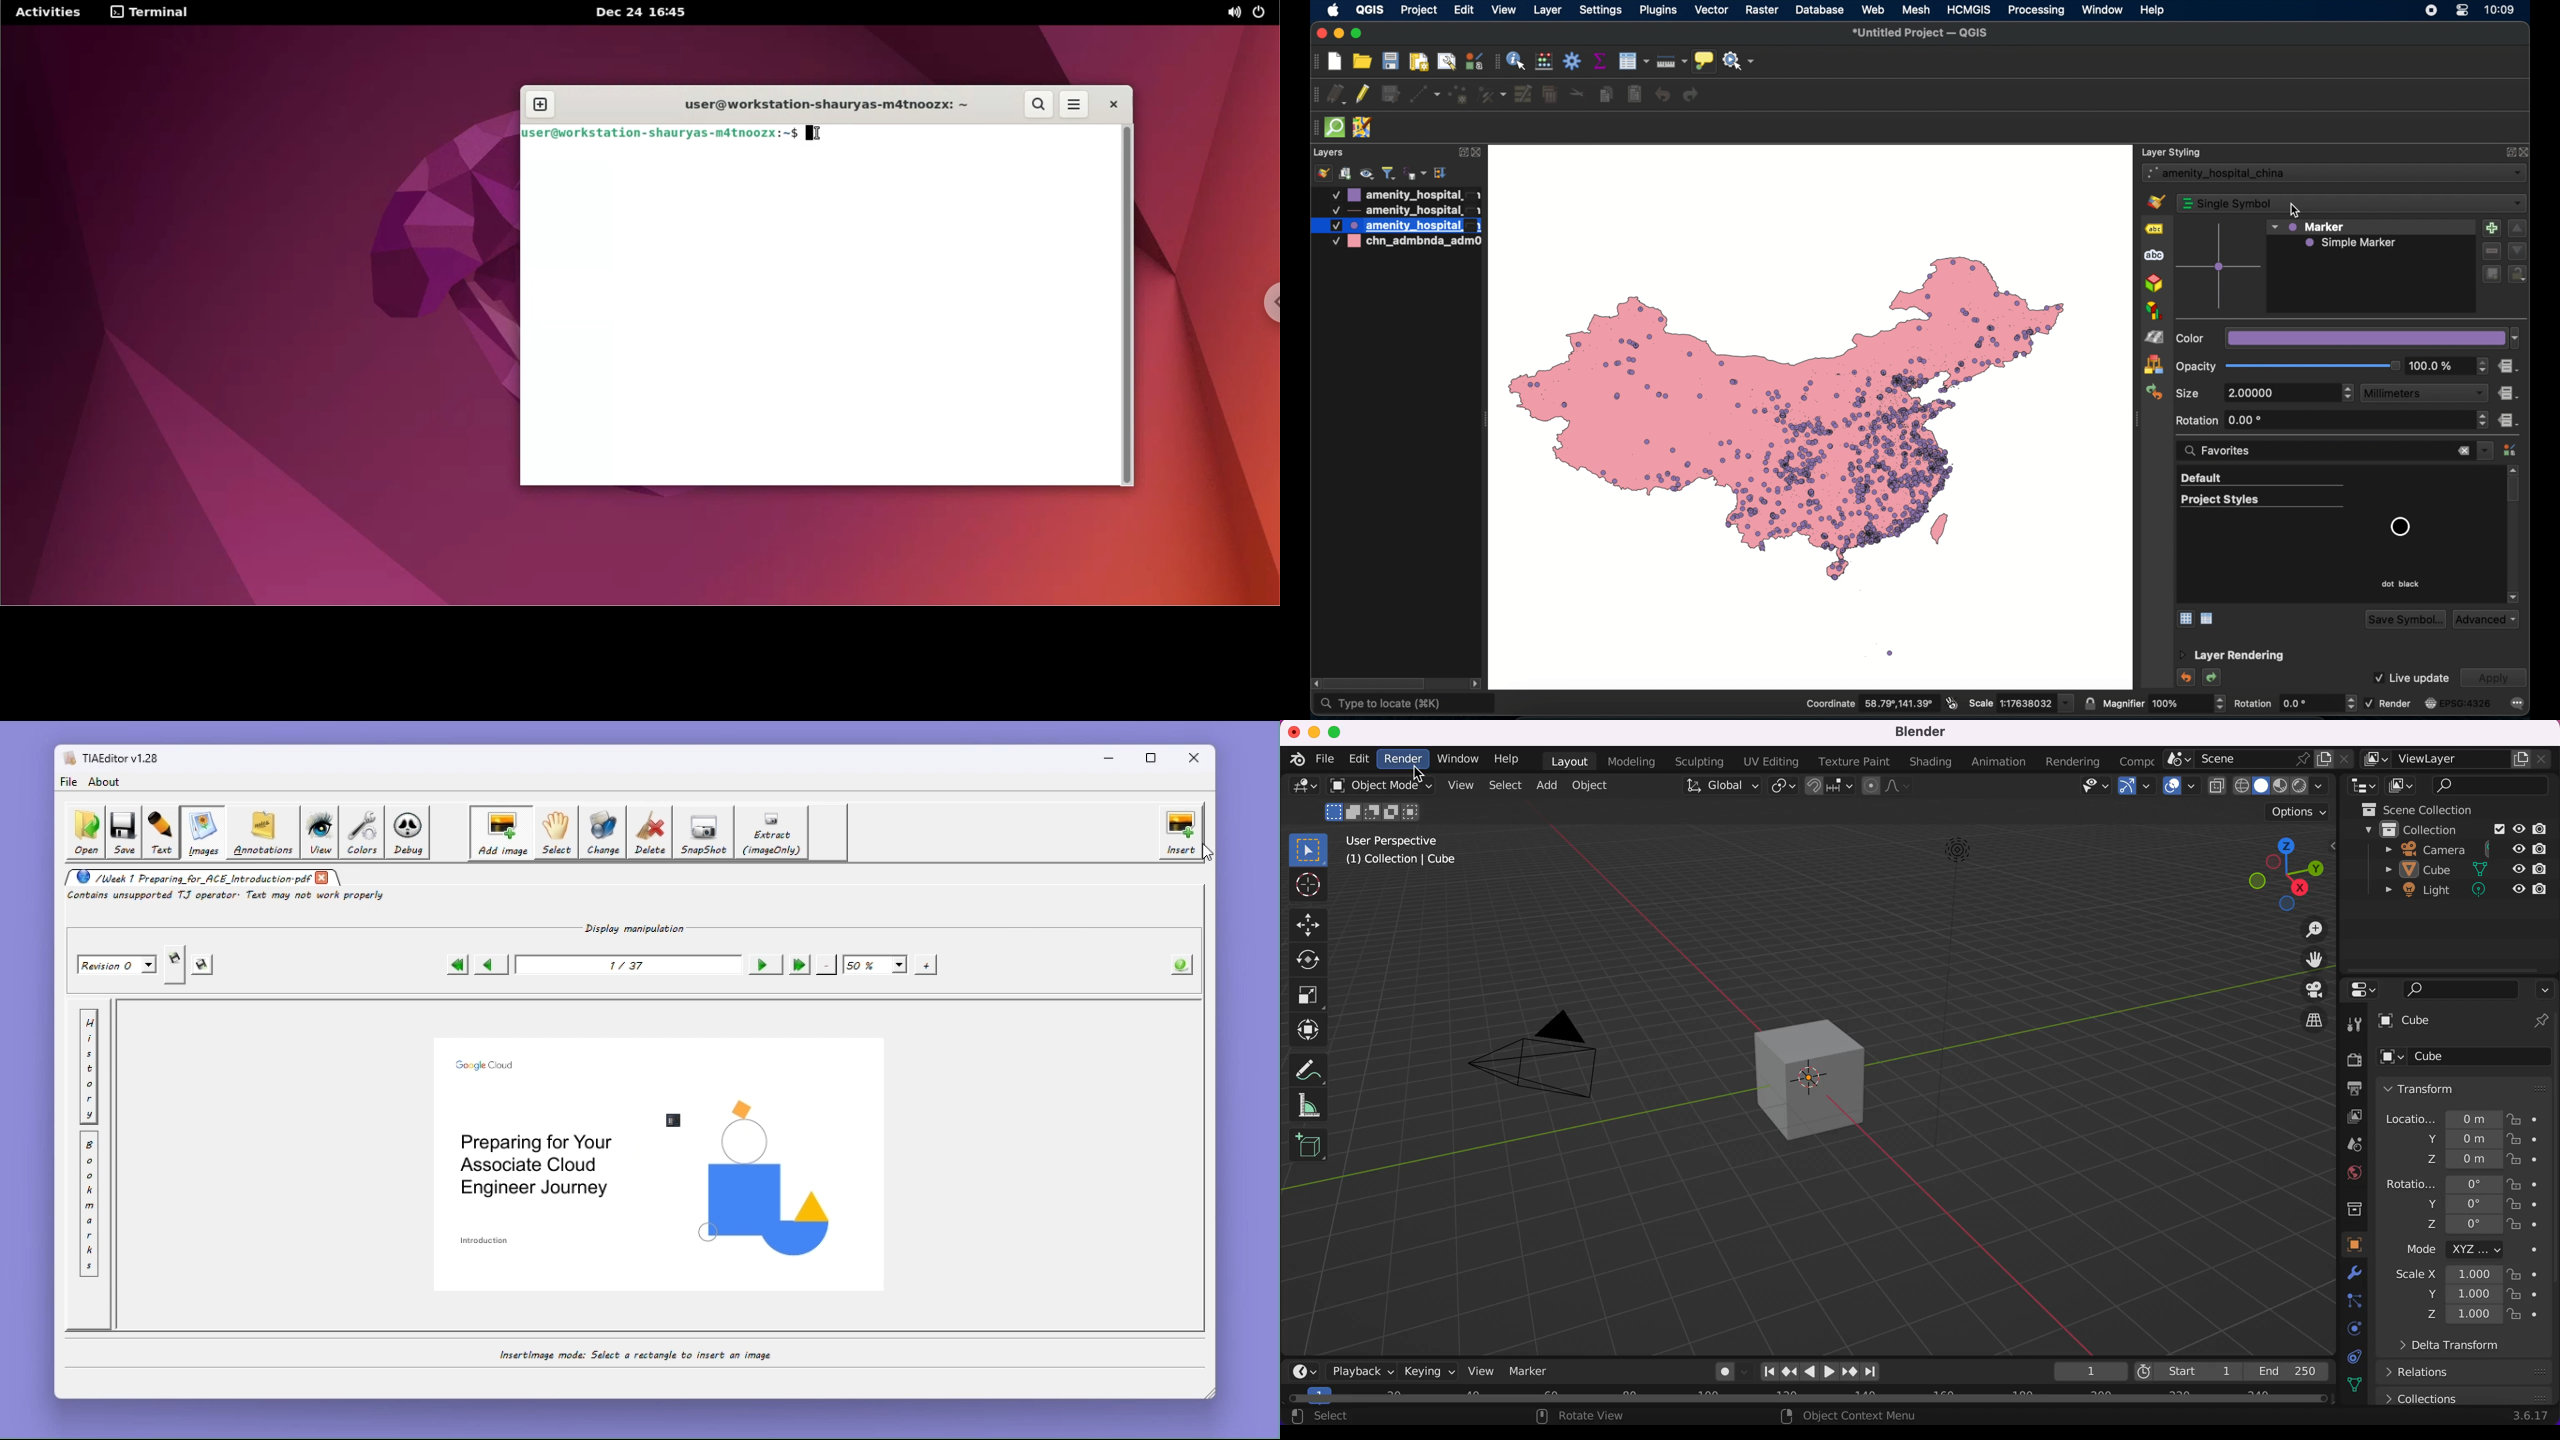 The height and width of the screenshot is (1456, 2576). I want to click on undo, so click(1663, 95).